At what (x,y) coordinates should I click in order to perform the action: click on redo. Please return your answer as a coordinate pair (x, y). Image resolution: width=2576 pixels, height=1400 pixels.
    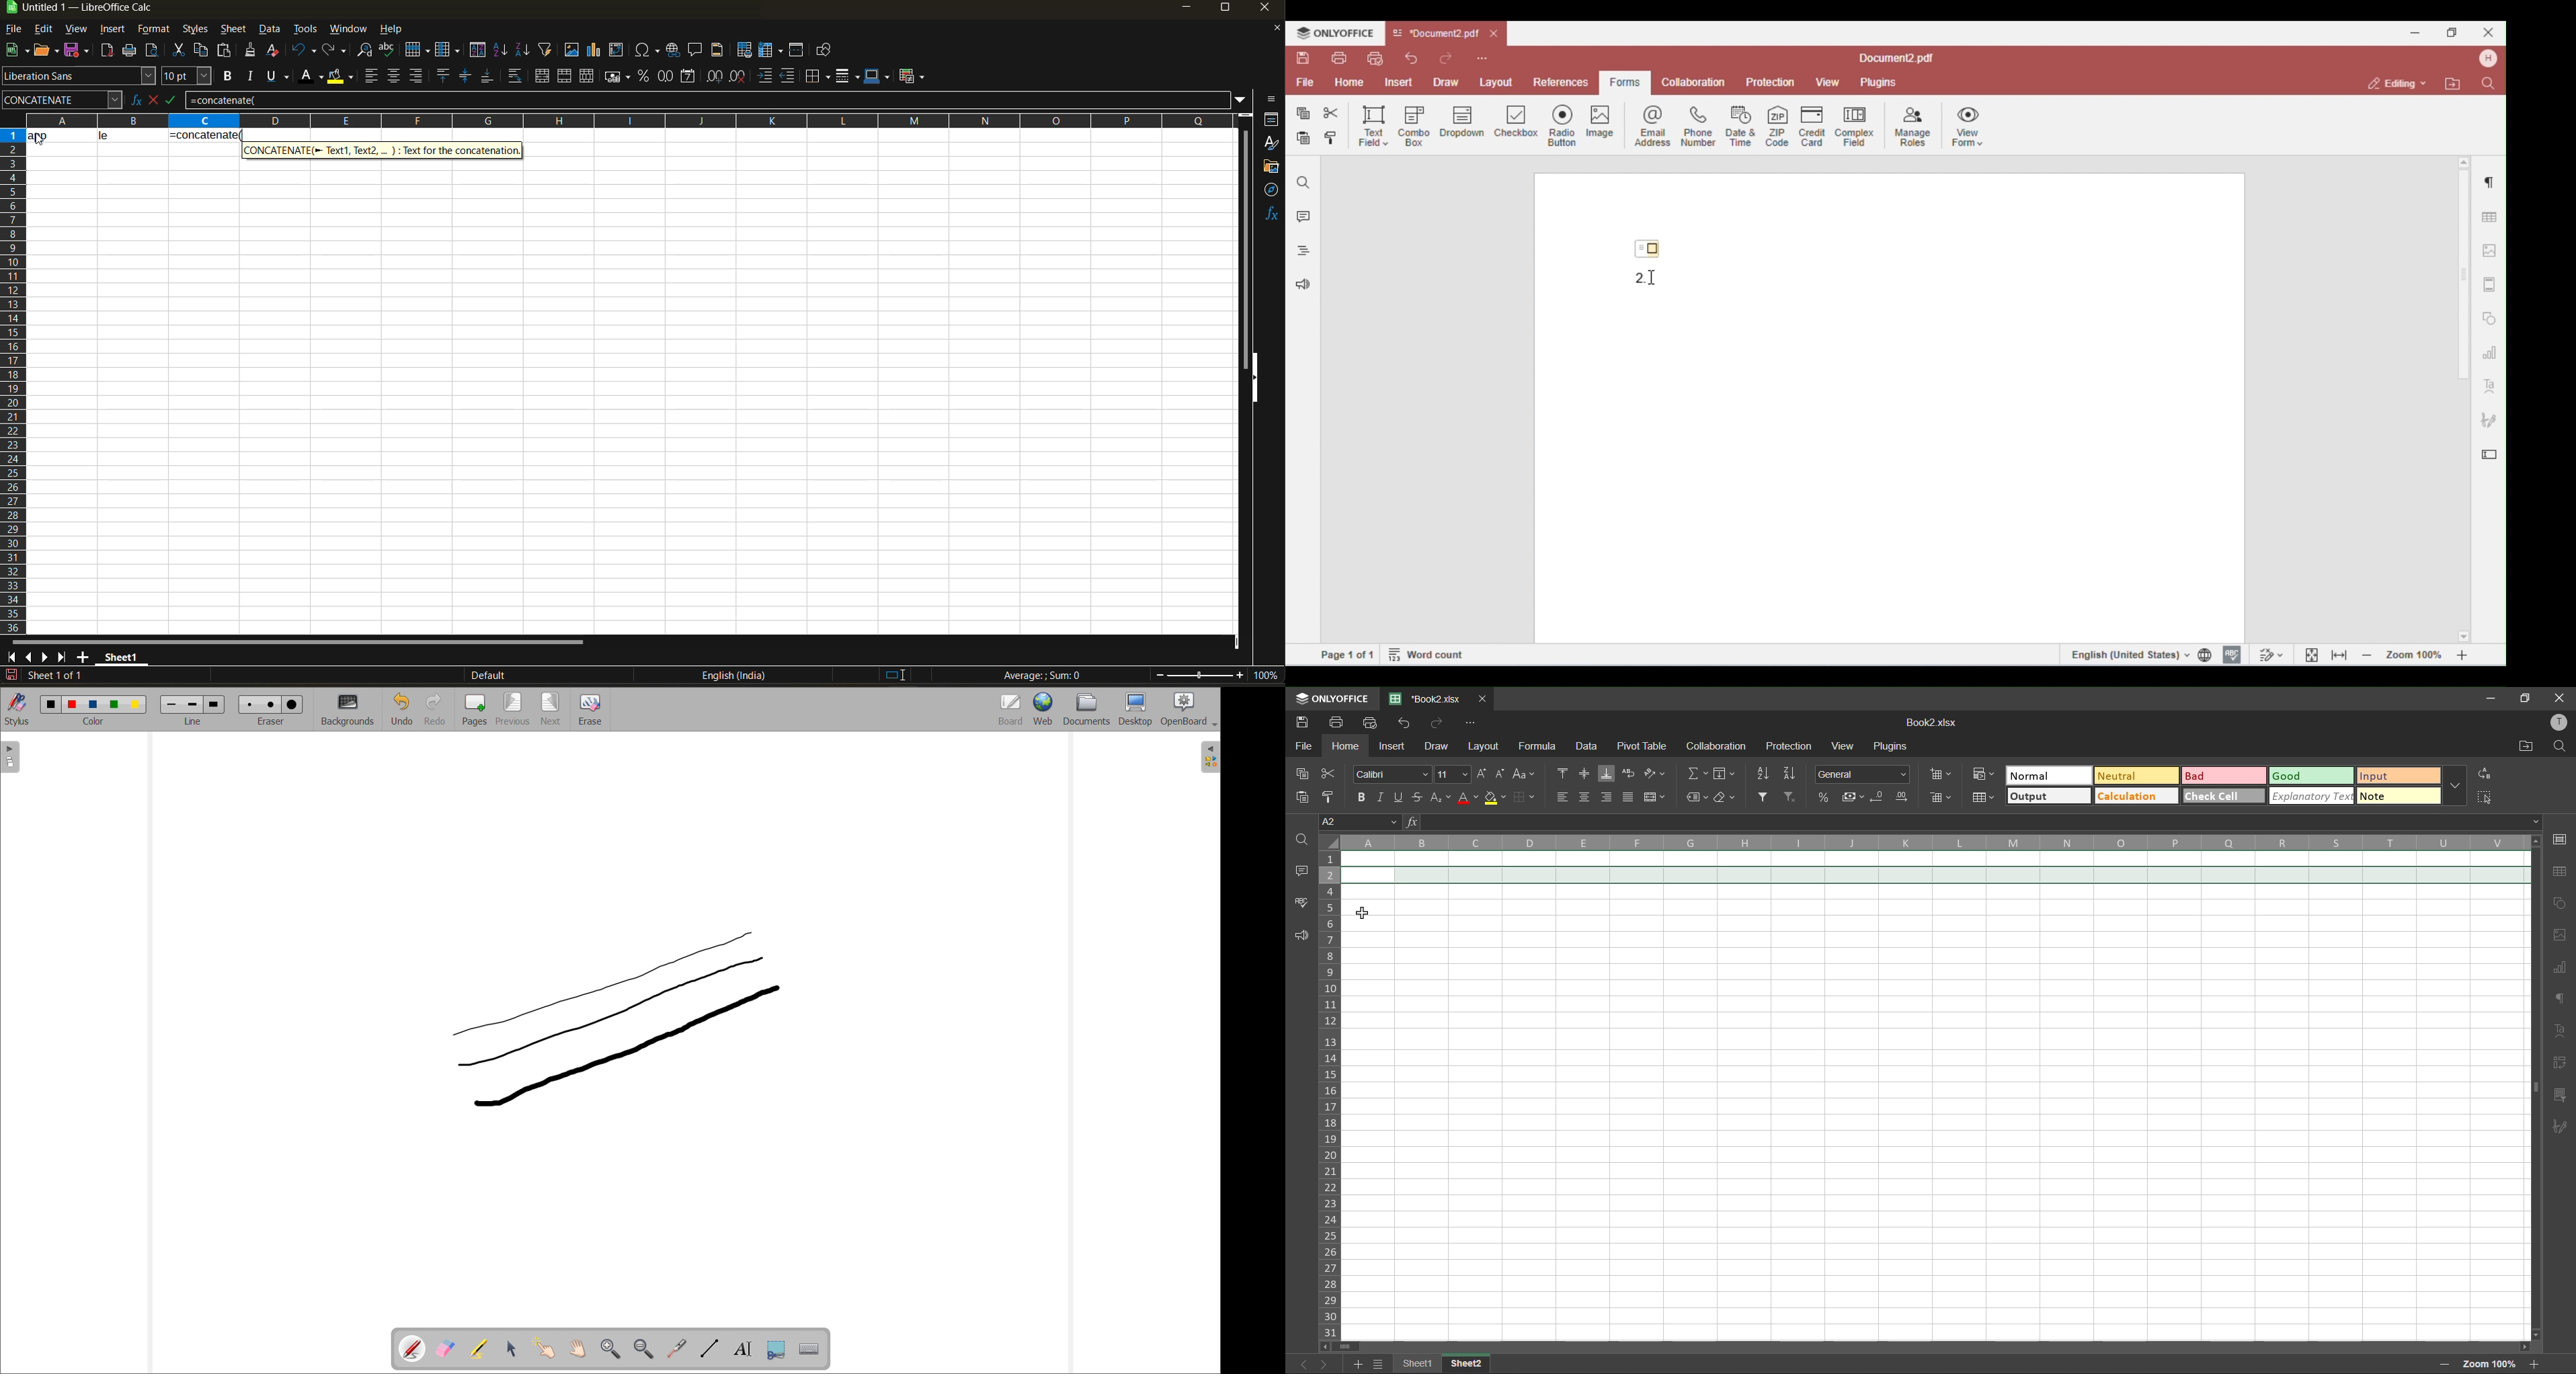
    Looking at the image, I should click on (1437, 723).